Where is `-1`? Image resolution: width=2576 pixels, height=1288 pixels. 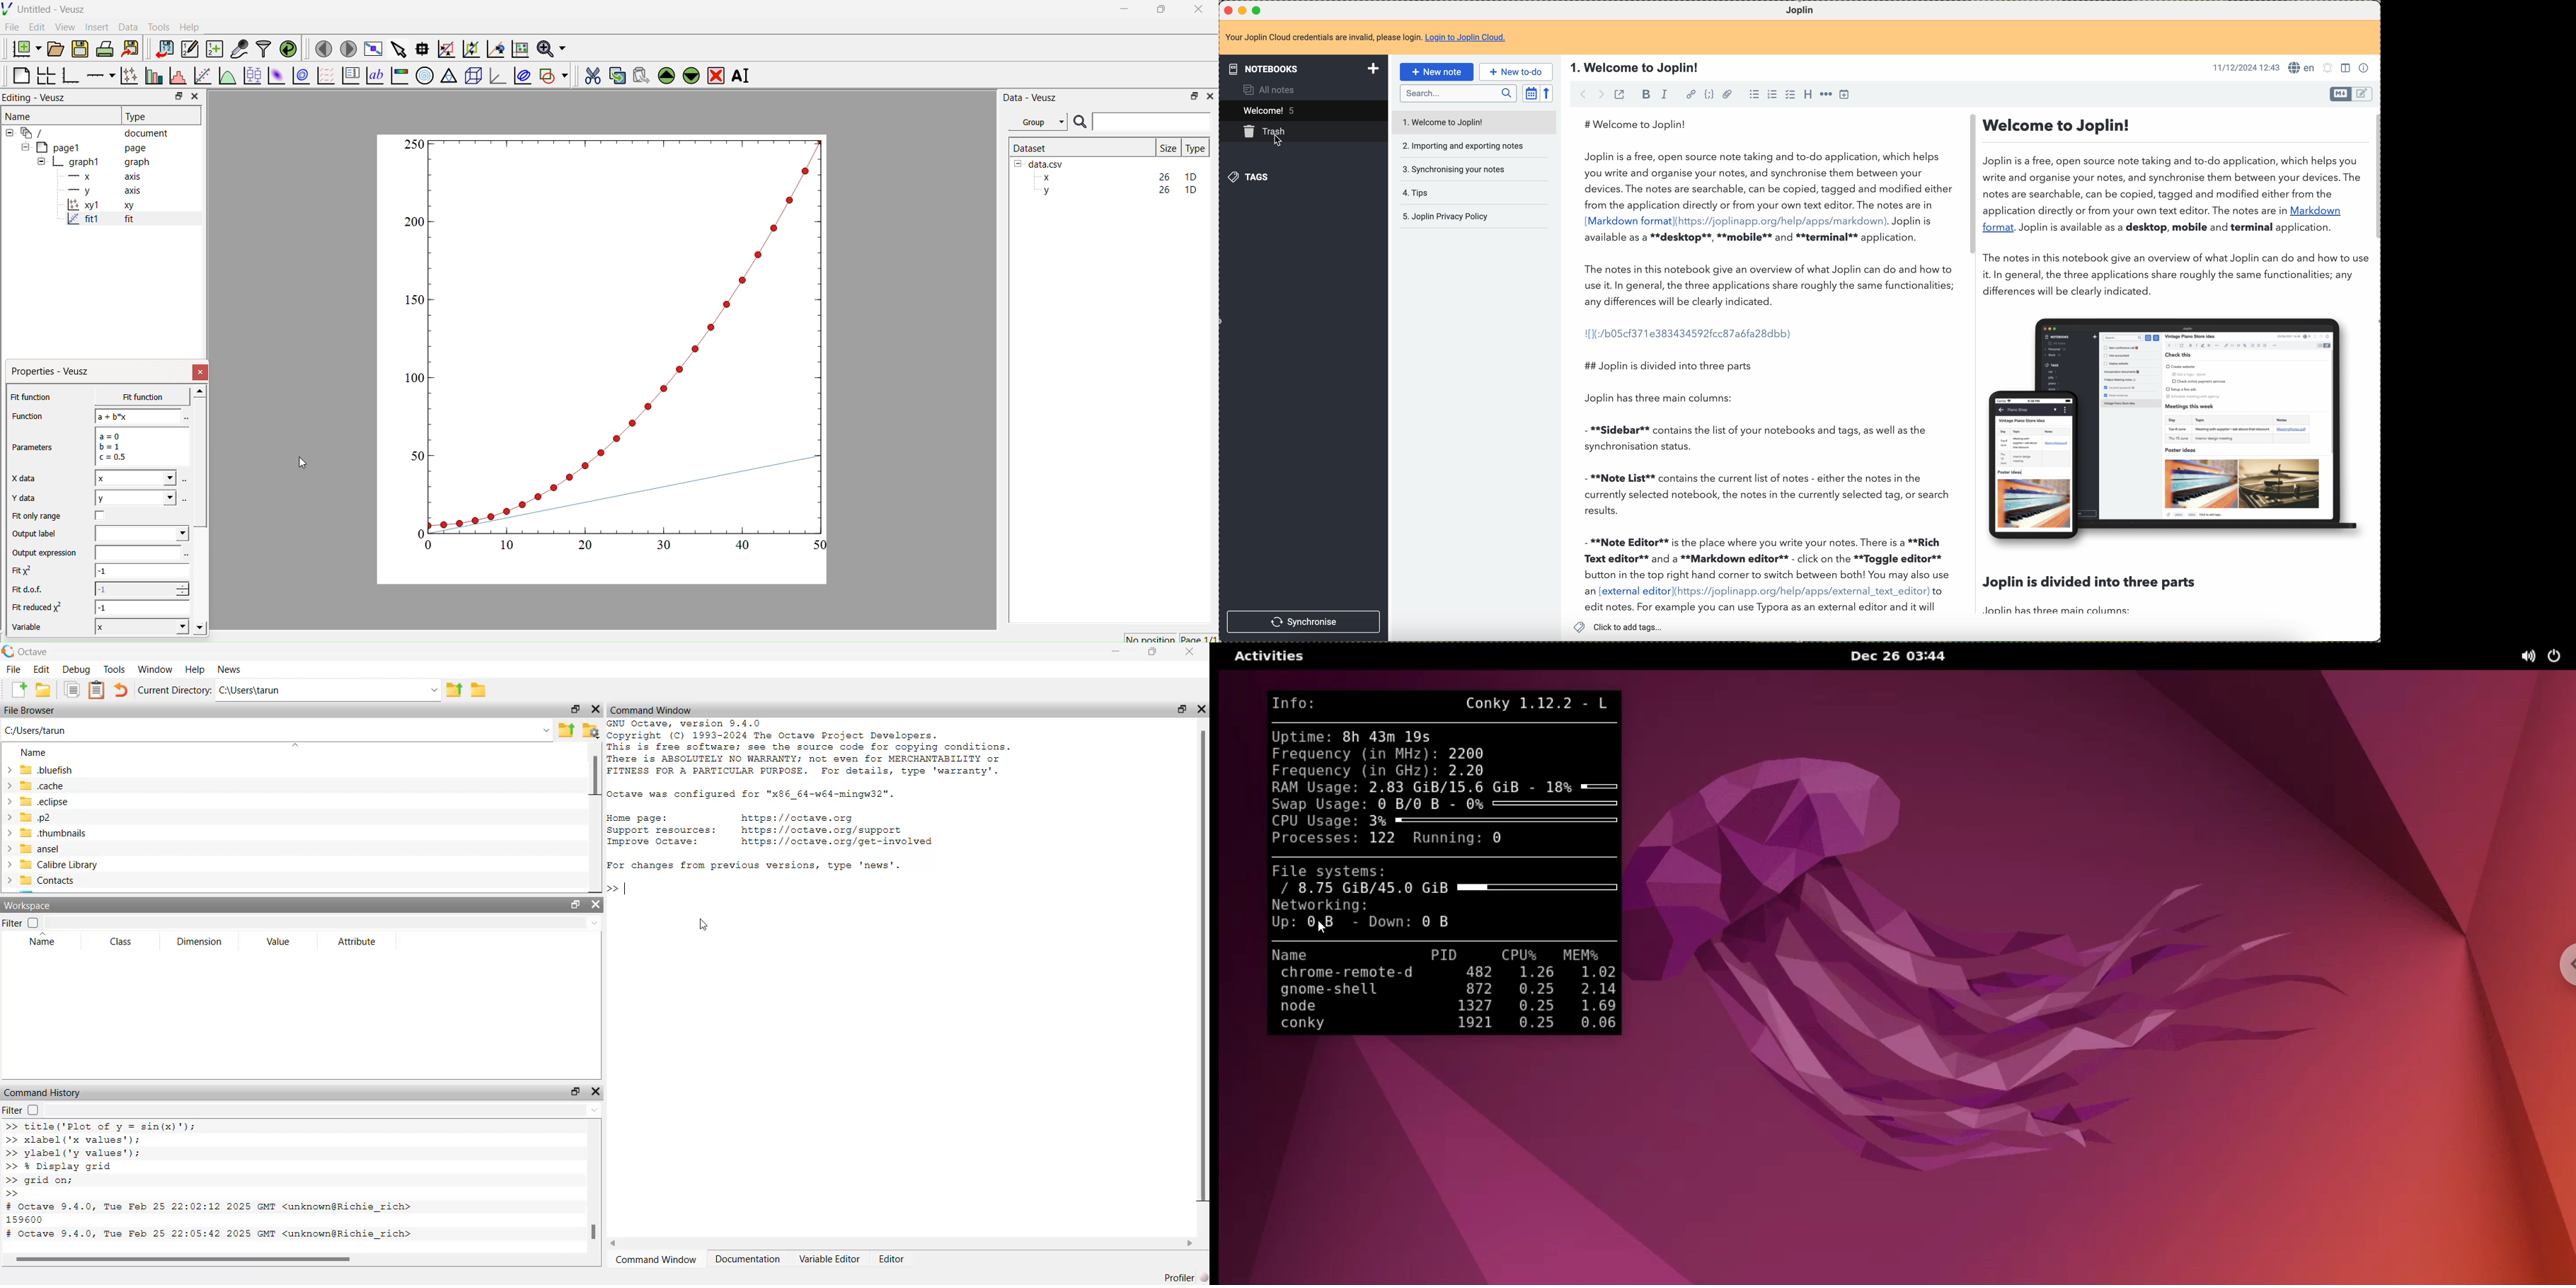 -1 is located at coordinates (142, 589).